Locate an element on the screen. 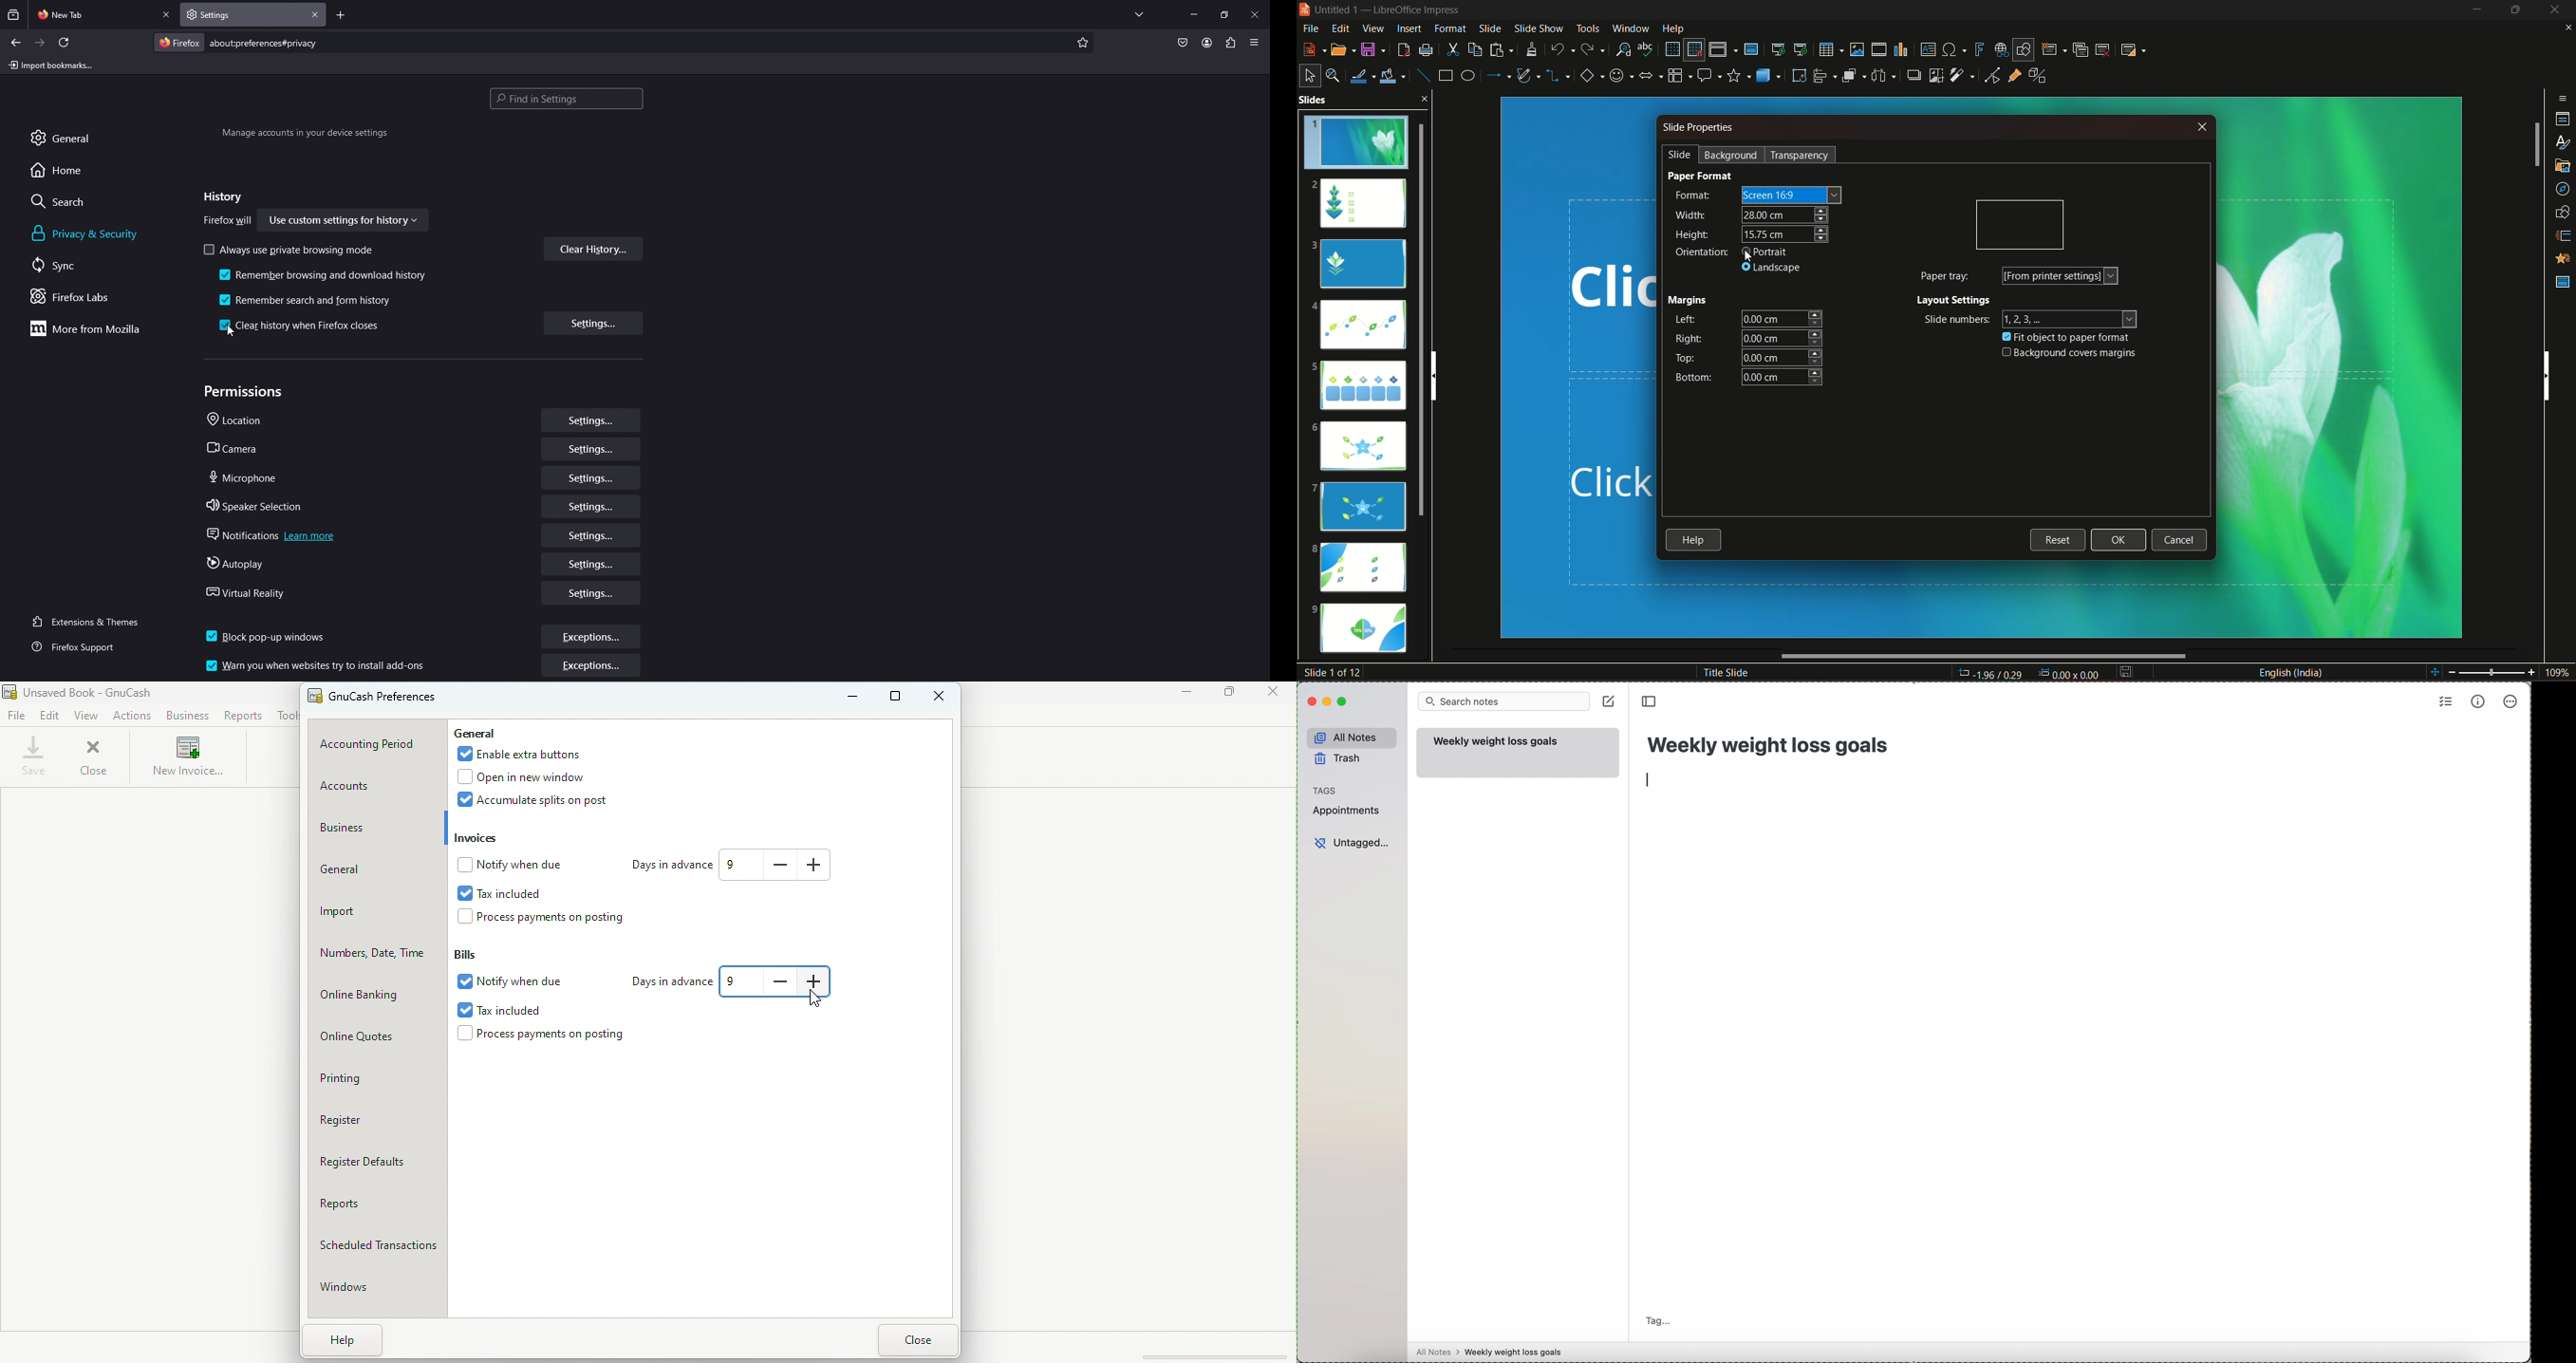 Image resolution: width=2576 pixels, height=1372 pixels. Reports is located at coordinates (373, 1204).